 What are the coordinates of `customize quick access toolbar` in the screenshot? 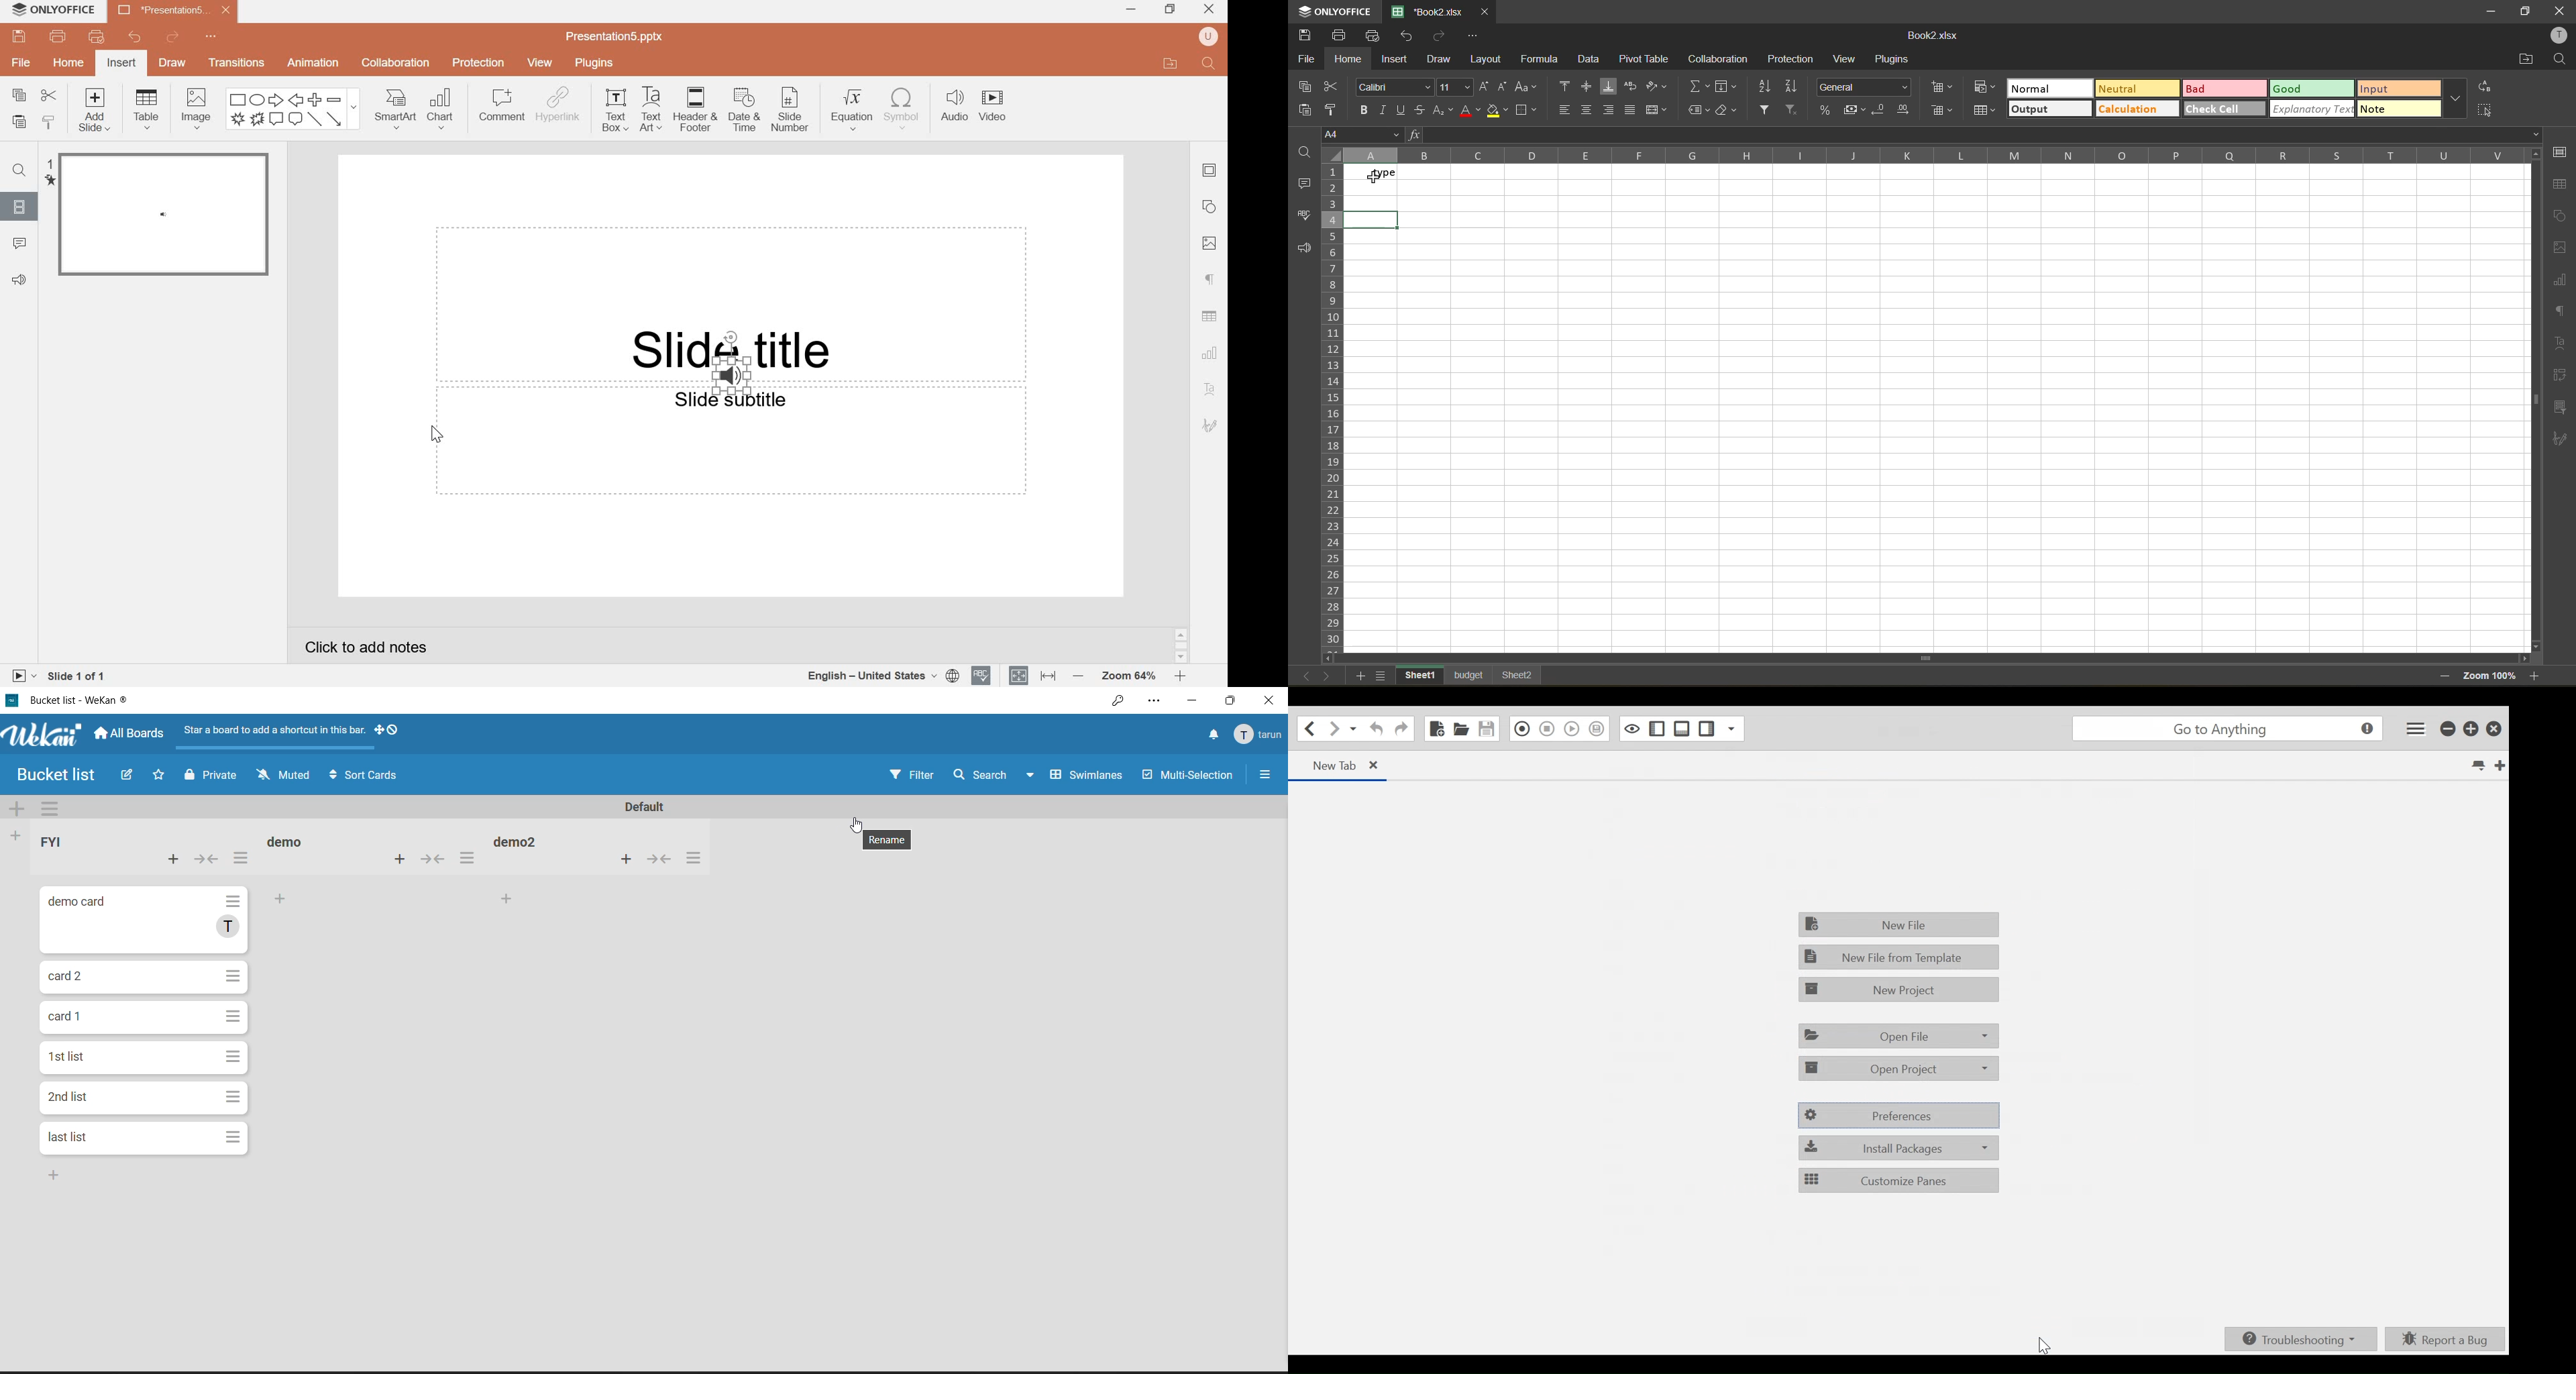 It's located at (214, 36).